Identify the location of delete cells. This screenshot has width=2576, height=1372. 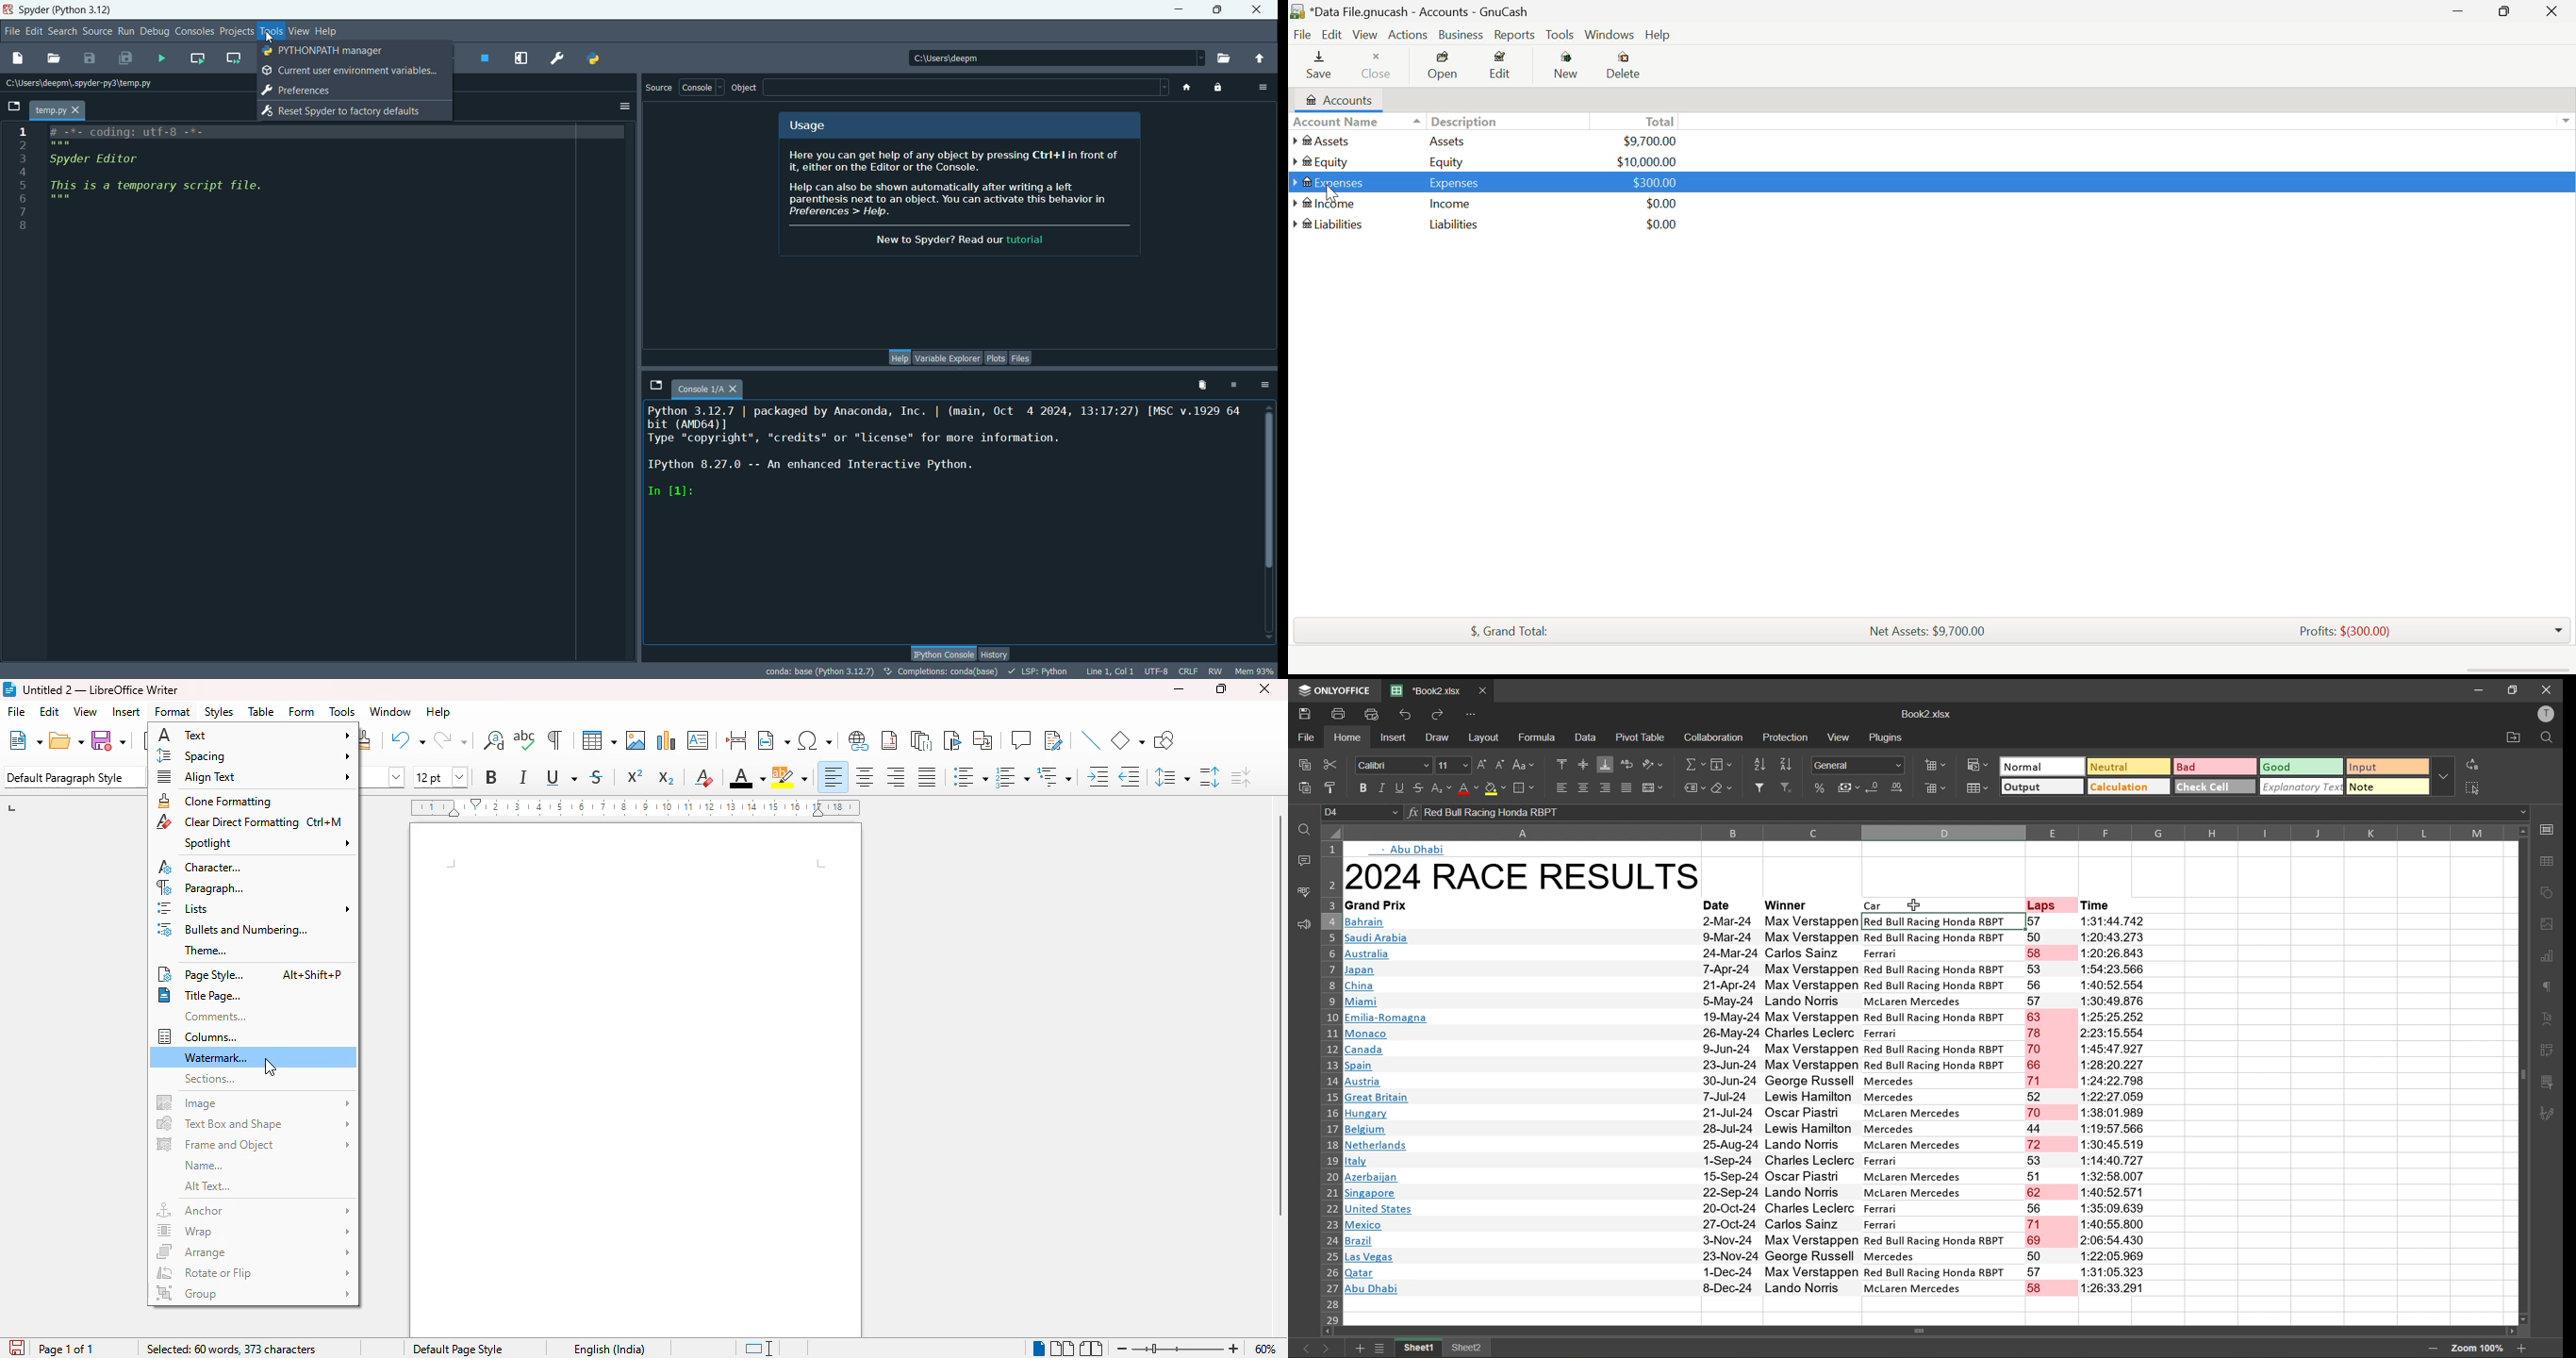
(1936, 787).